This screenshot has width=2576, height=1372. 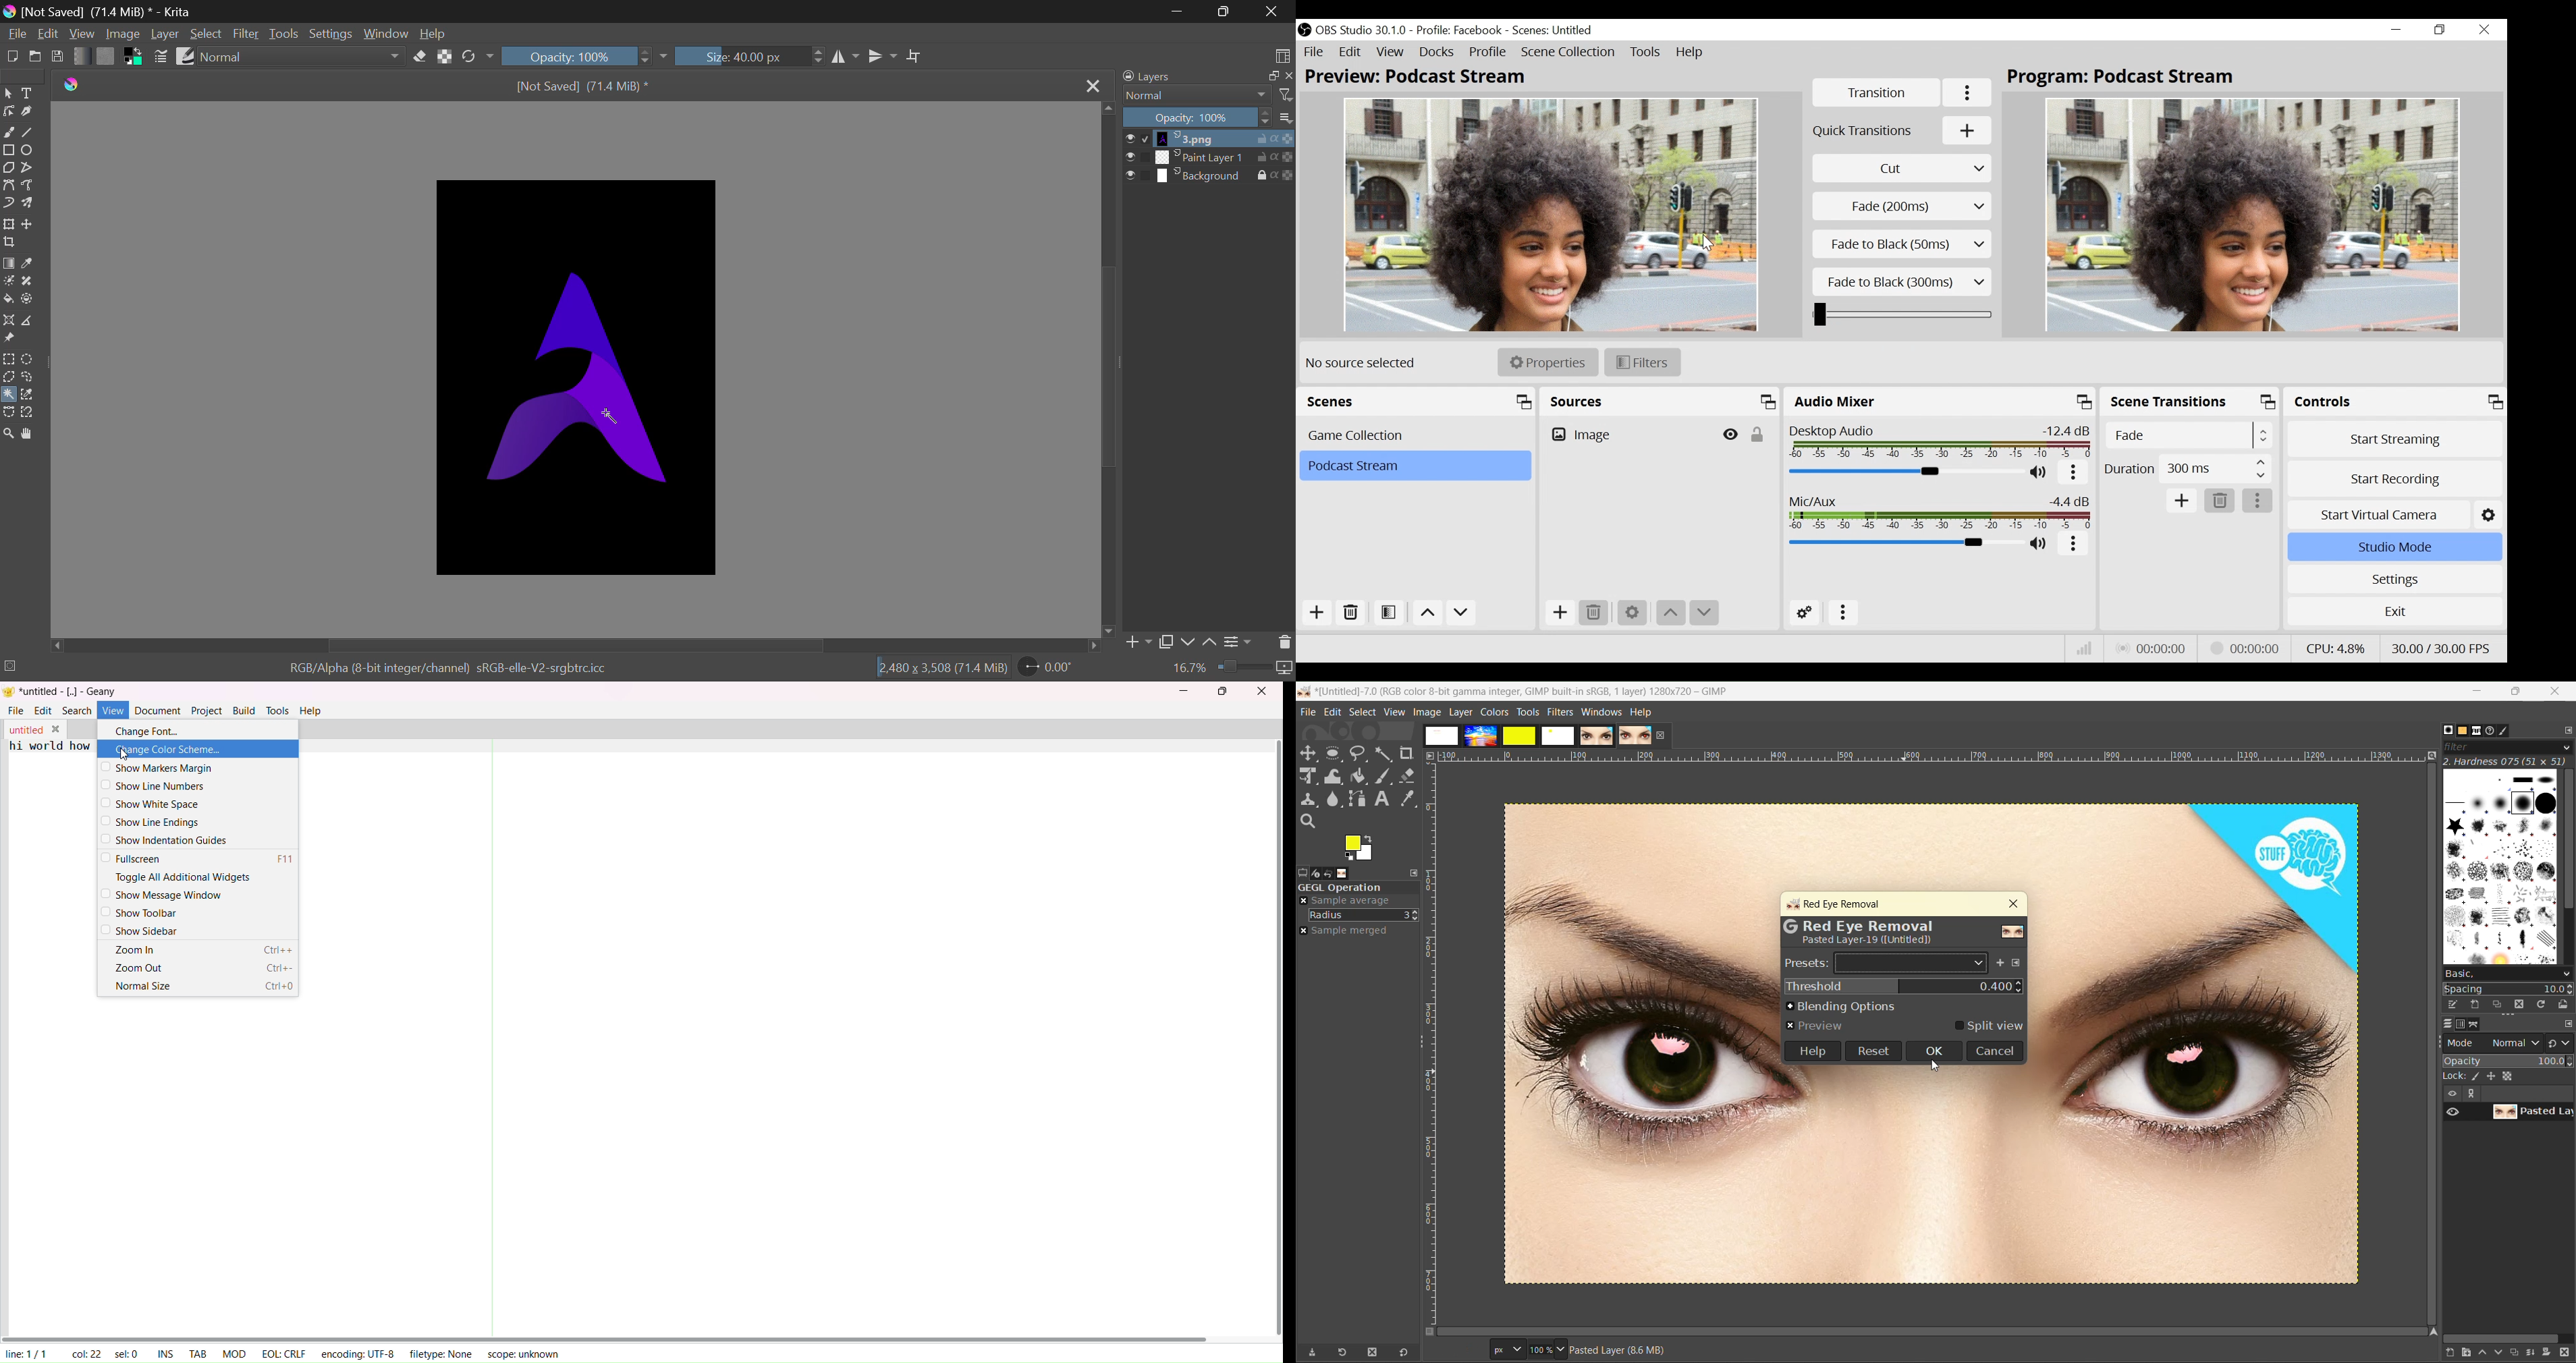 What do you see at coordinates (1644, 363) in the screenshot?
I see `Filters` at bounding box center [1644, 363].